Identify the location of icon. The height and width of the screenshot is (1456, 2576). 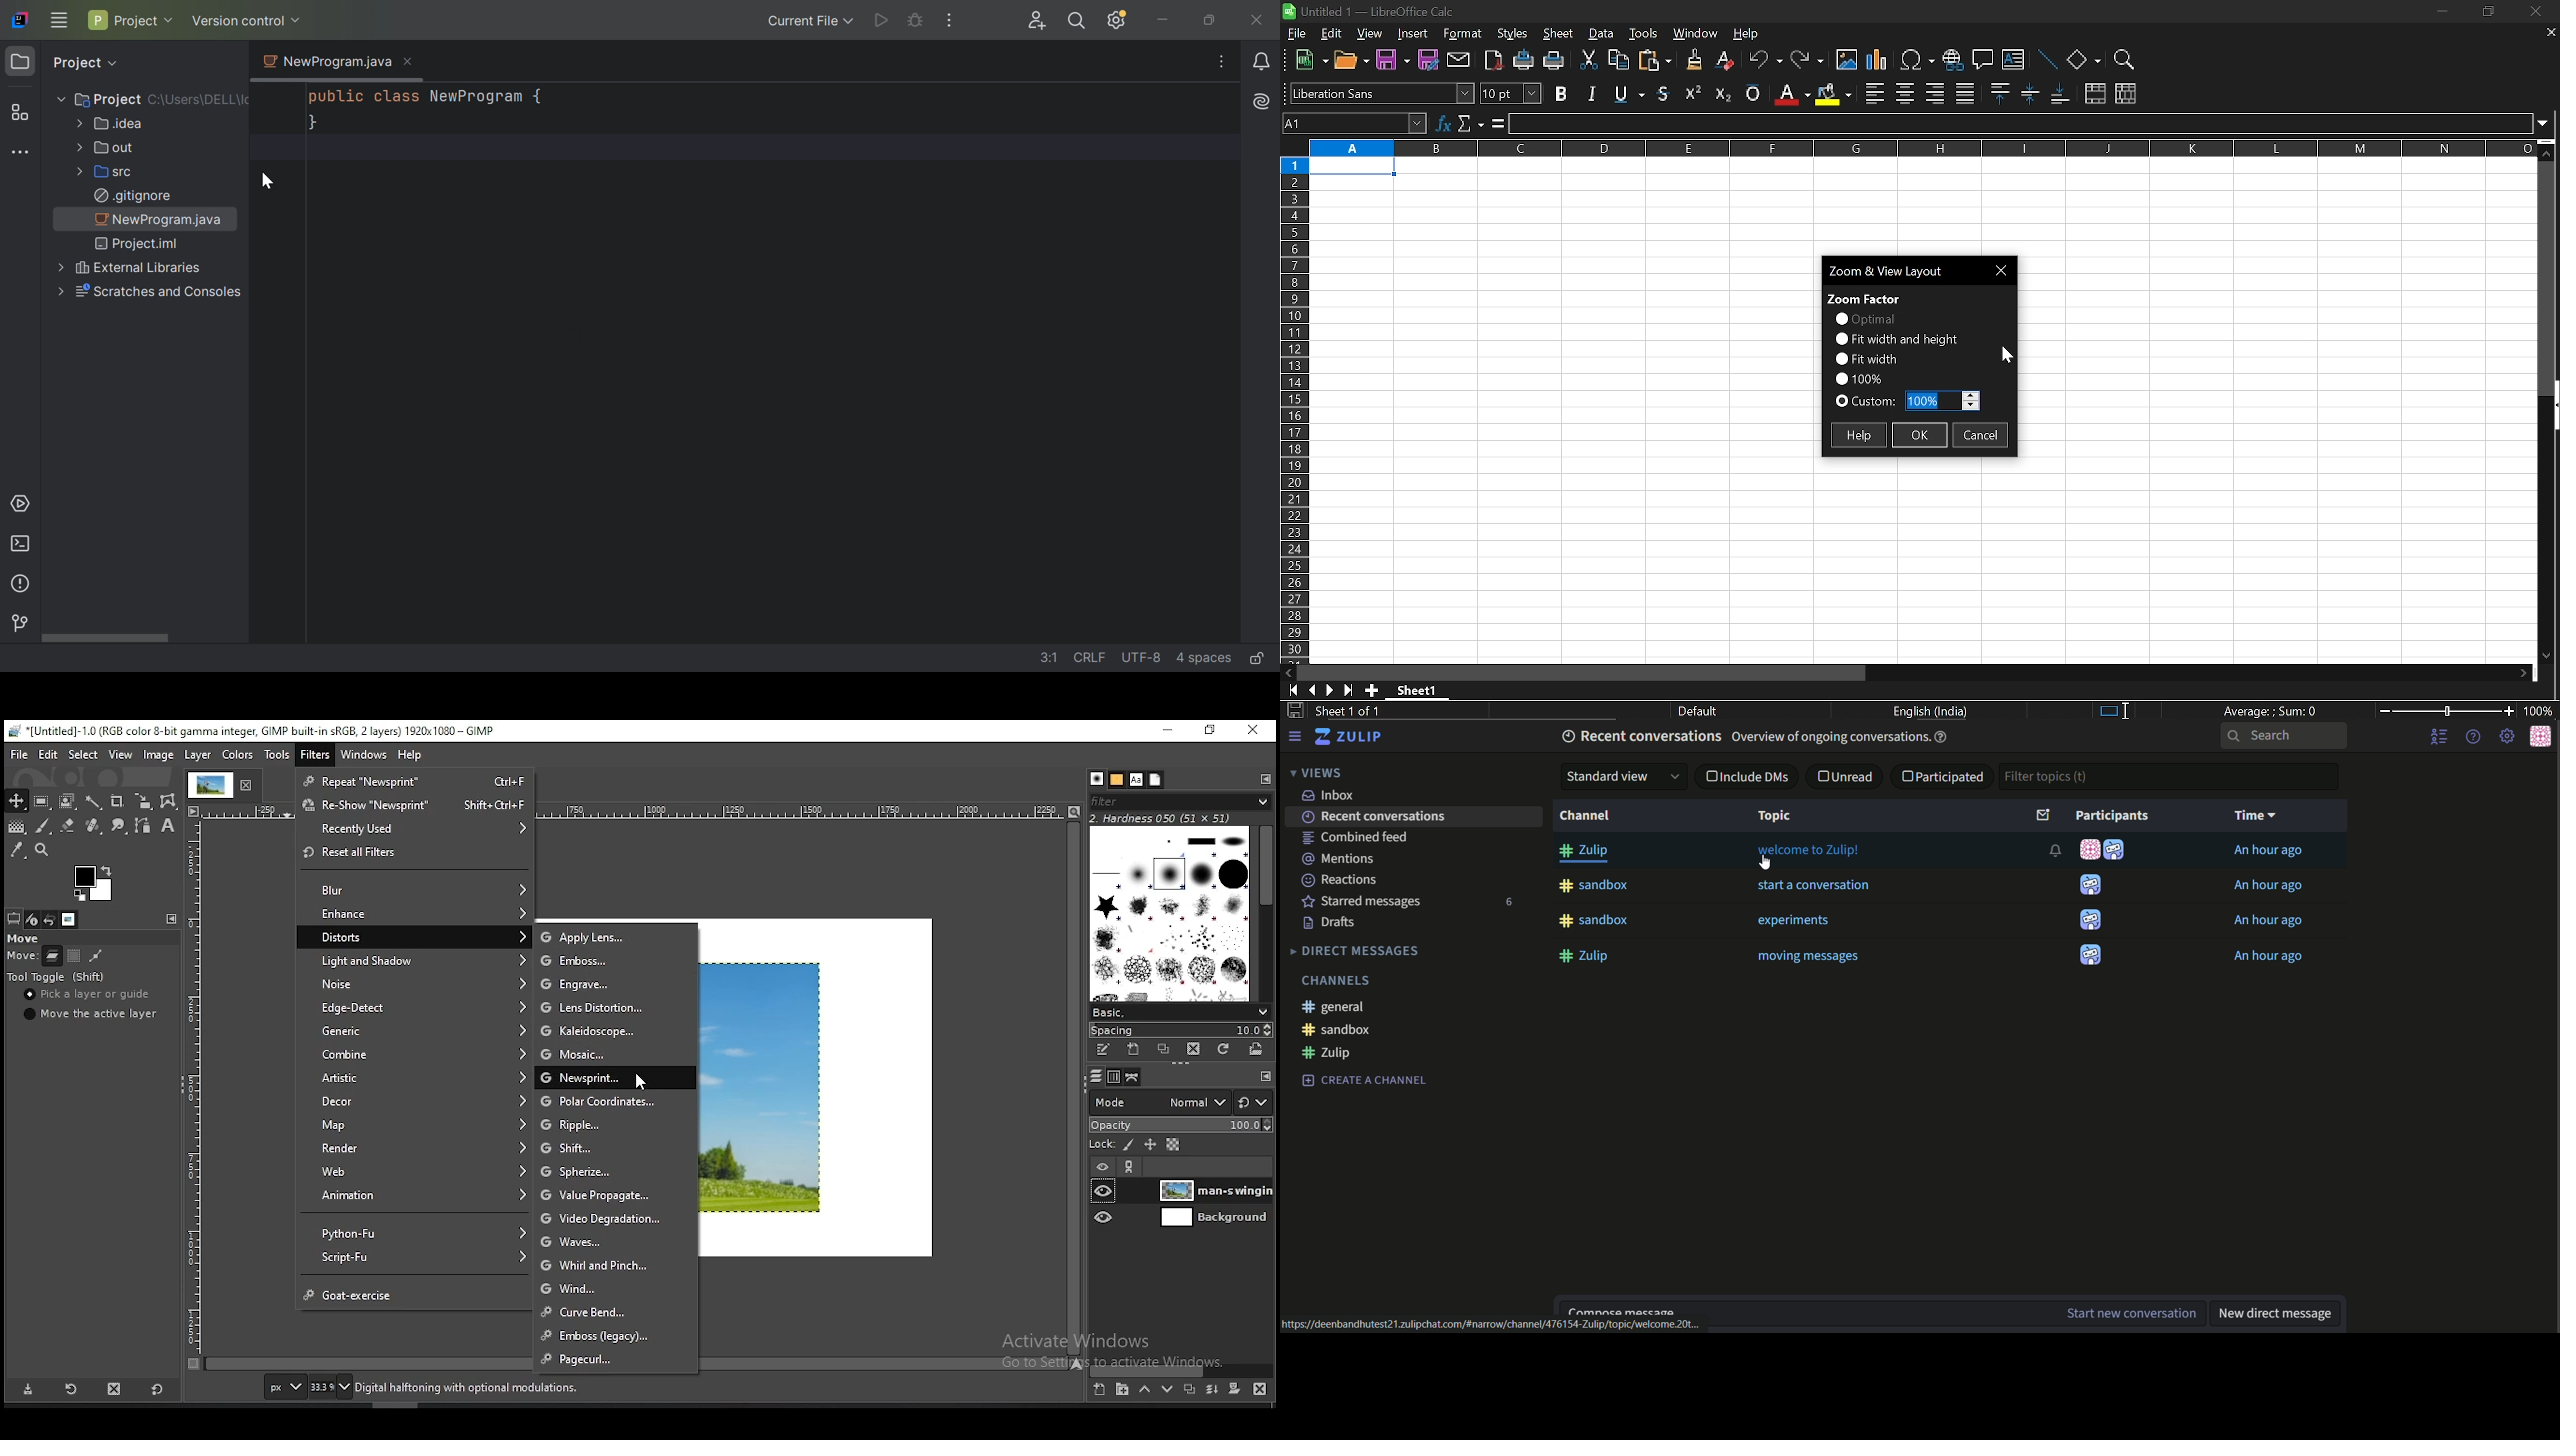
(2118, 851).